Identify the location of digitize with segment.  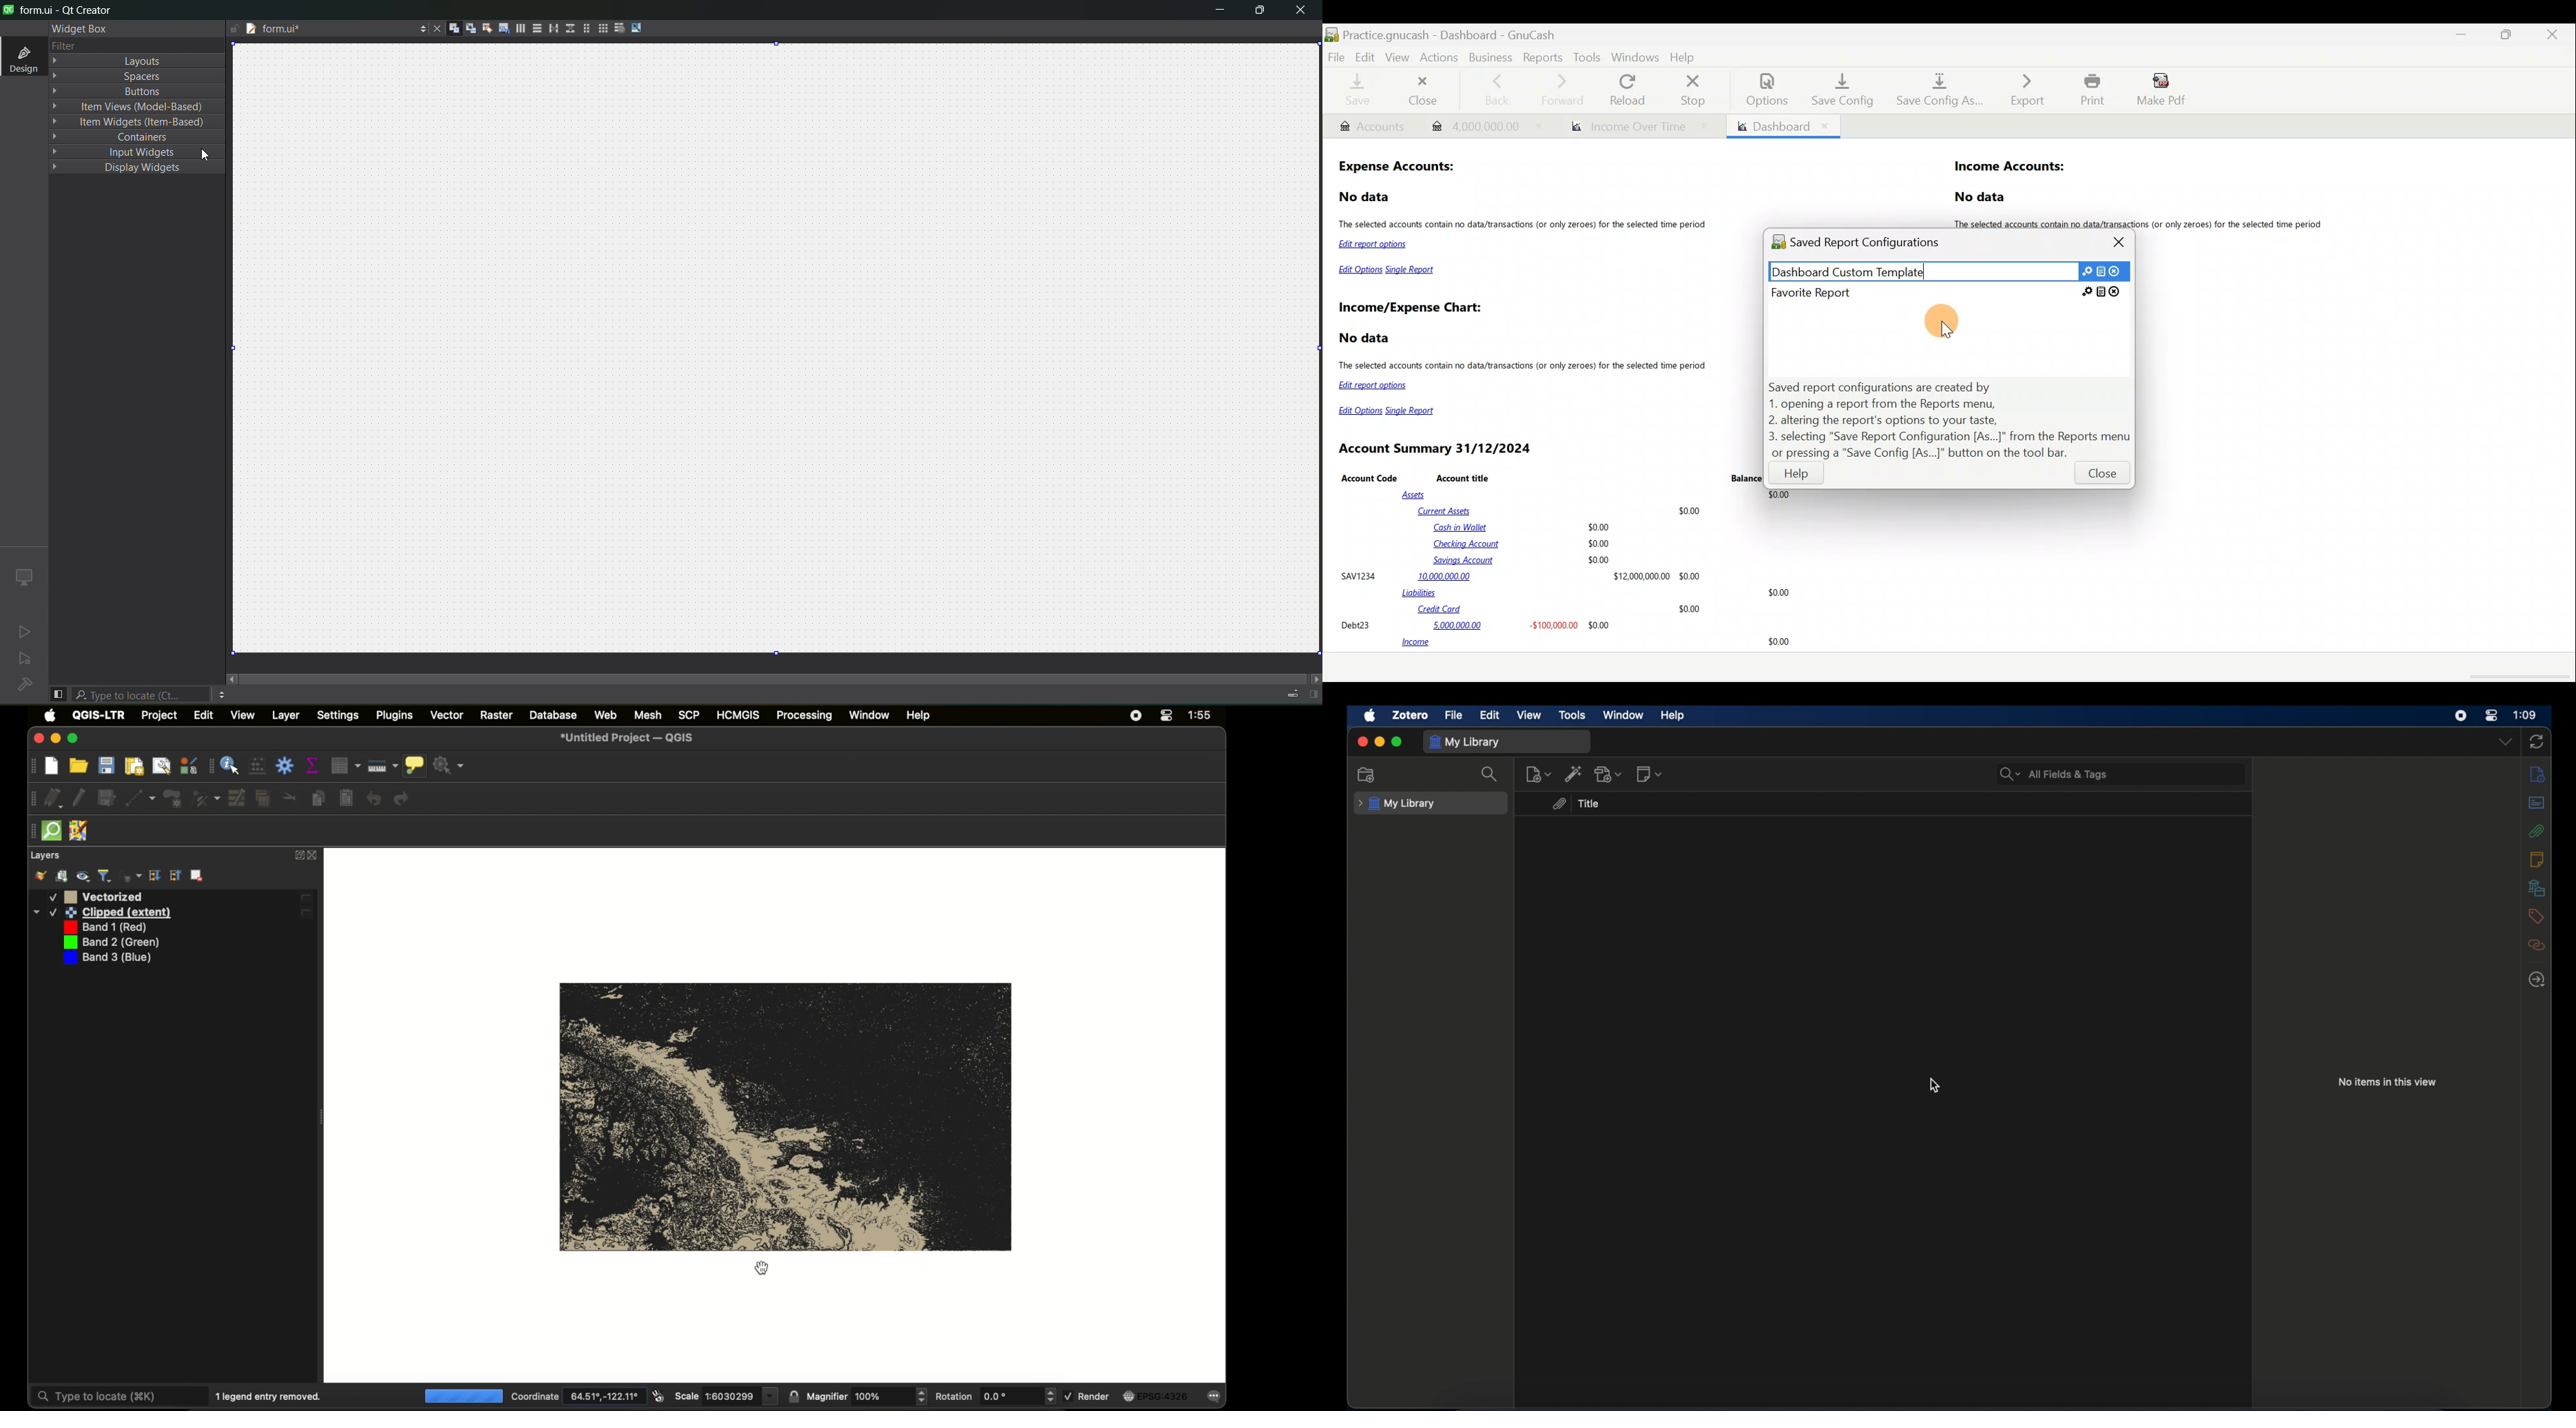
(141, 798).